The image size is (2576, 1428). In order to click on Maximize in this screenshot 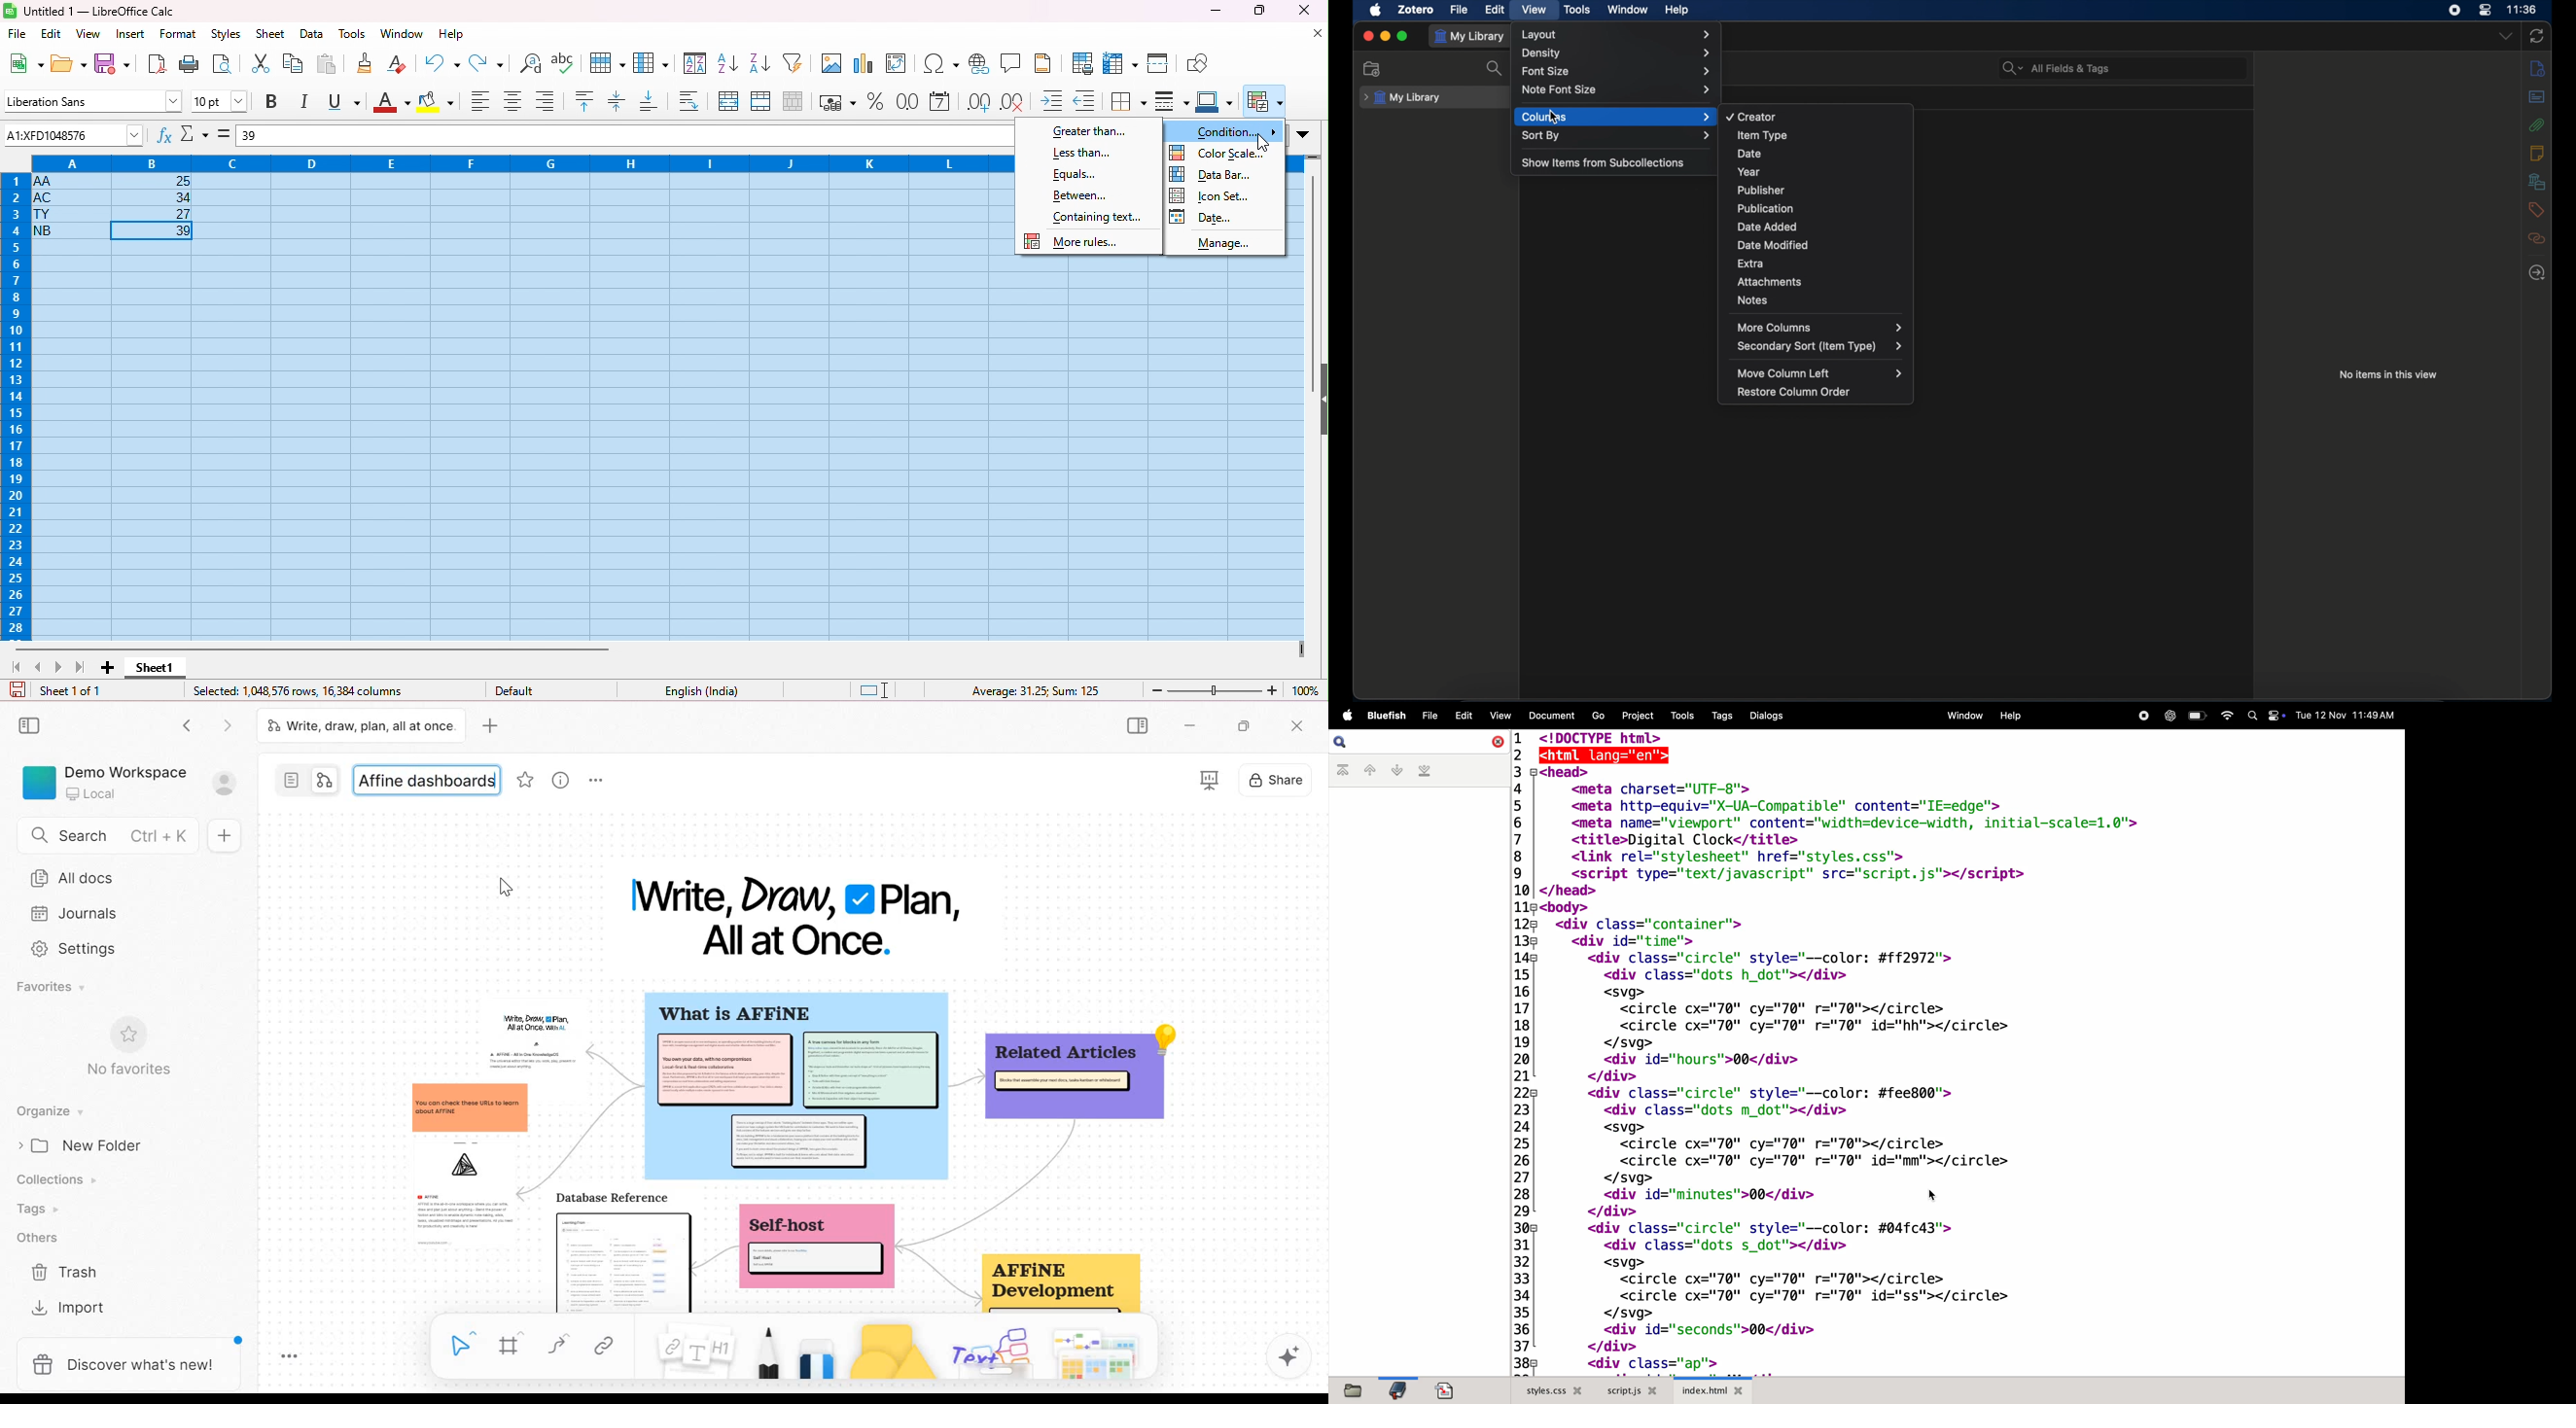, I will do `click(1245, 726)`.